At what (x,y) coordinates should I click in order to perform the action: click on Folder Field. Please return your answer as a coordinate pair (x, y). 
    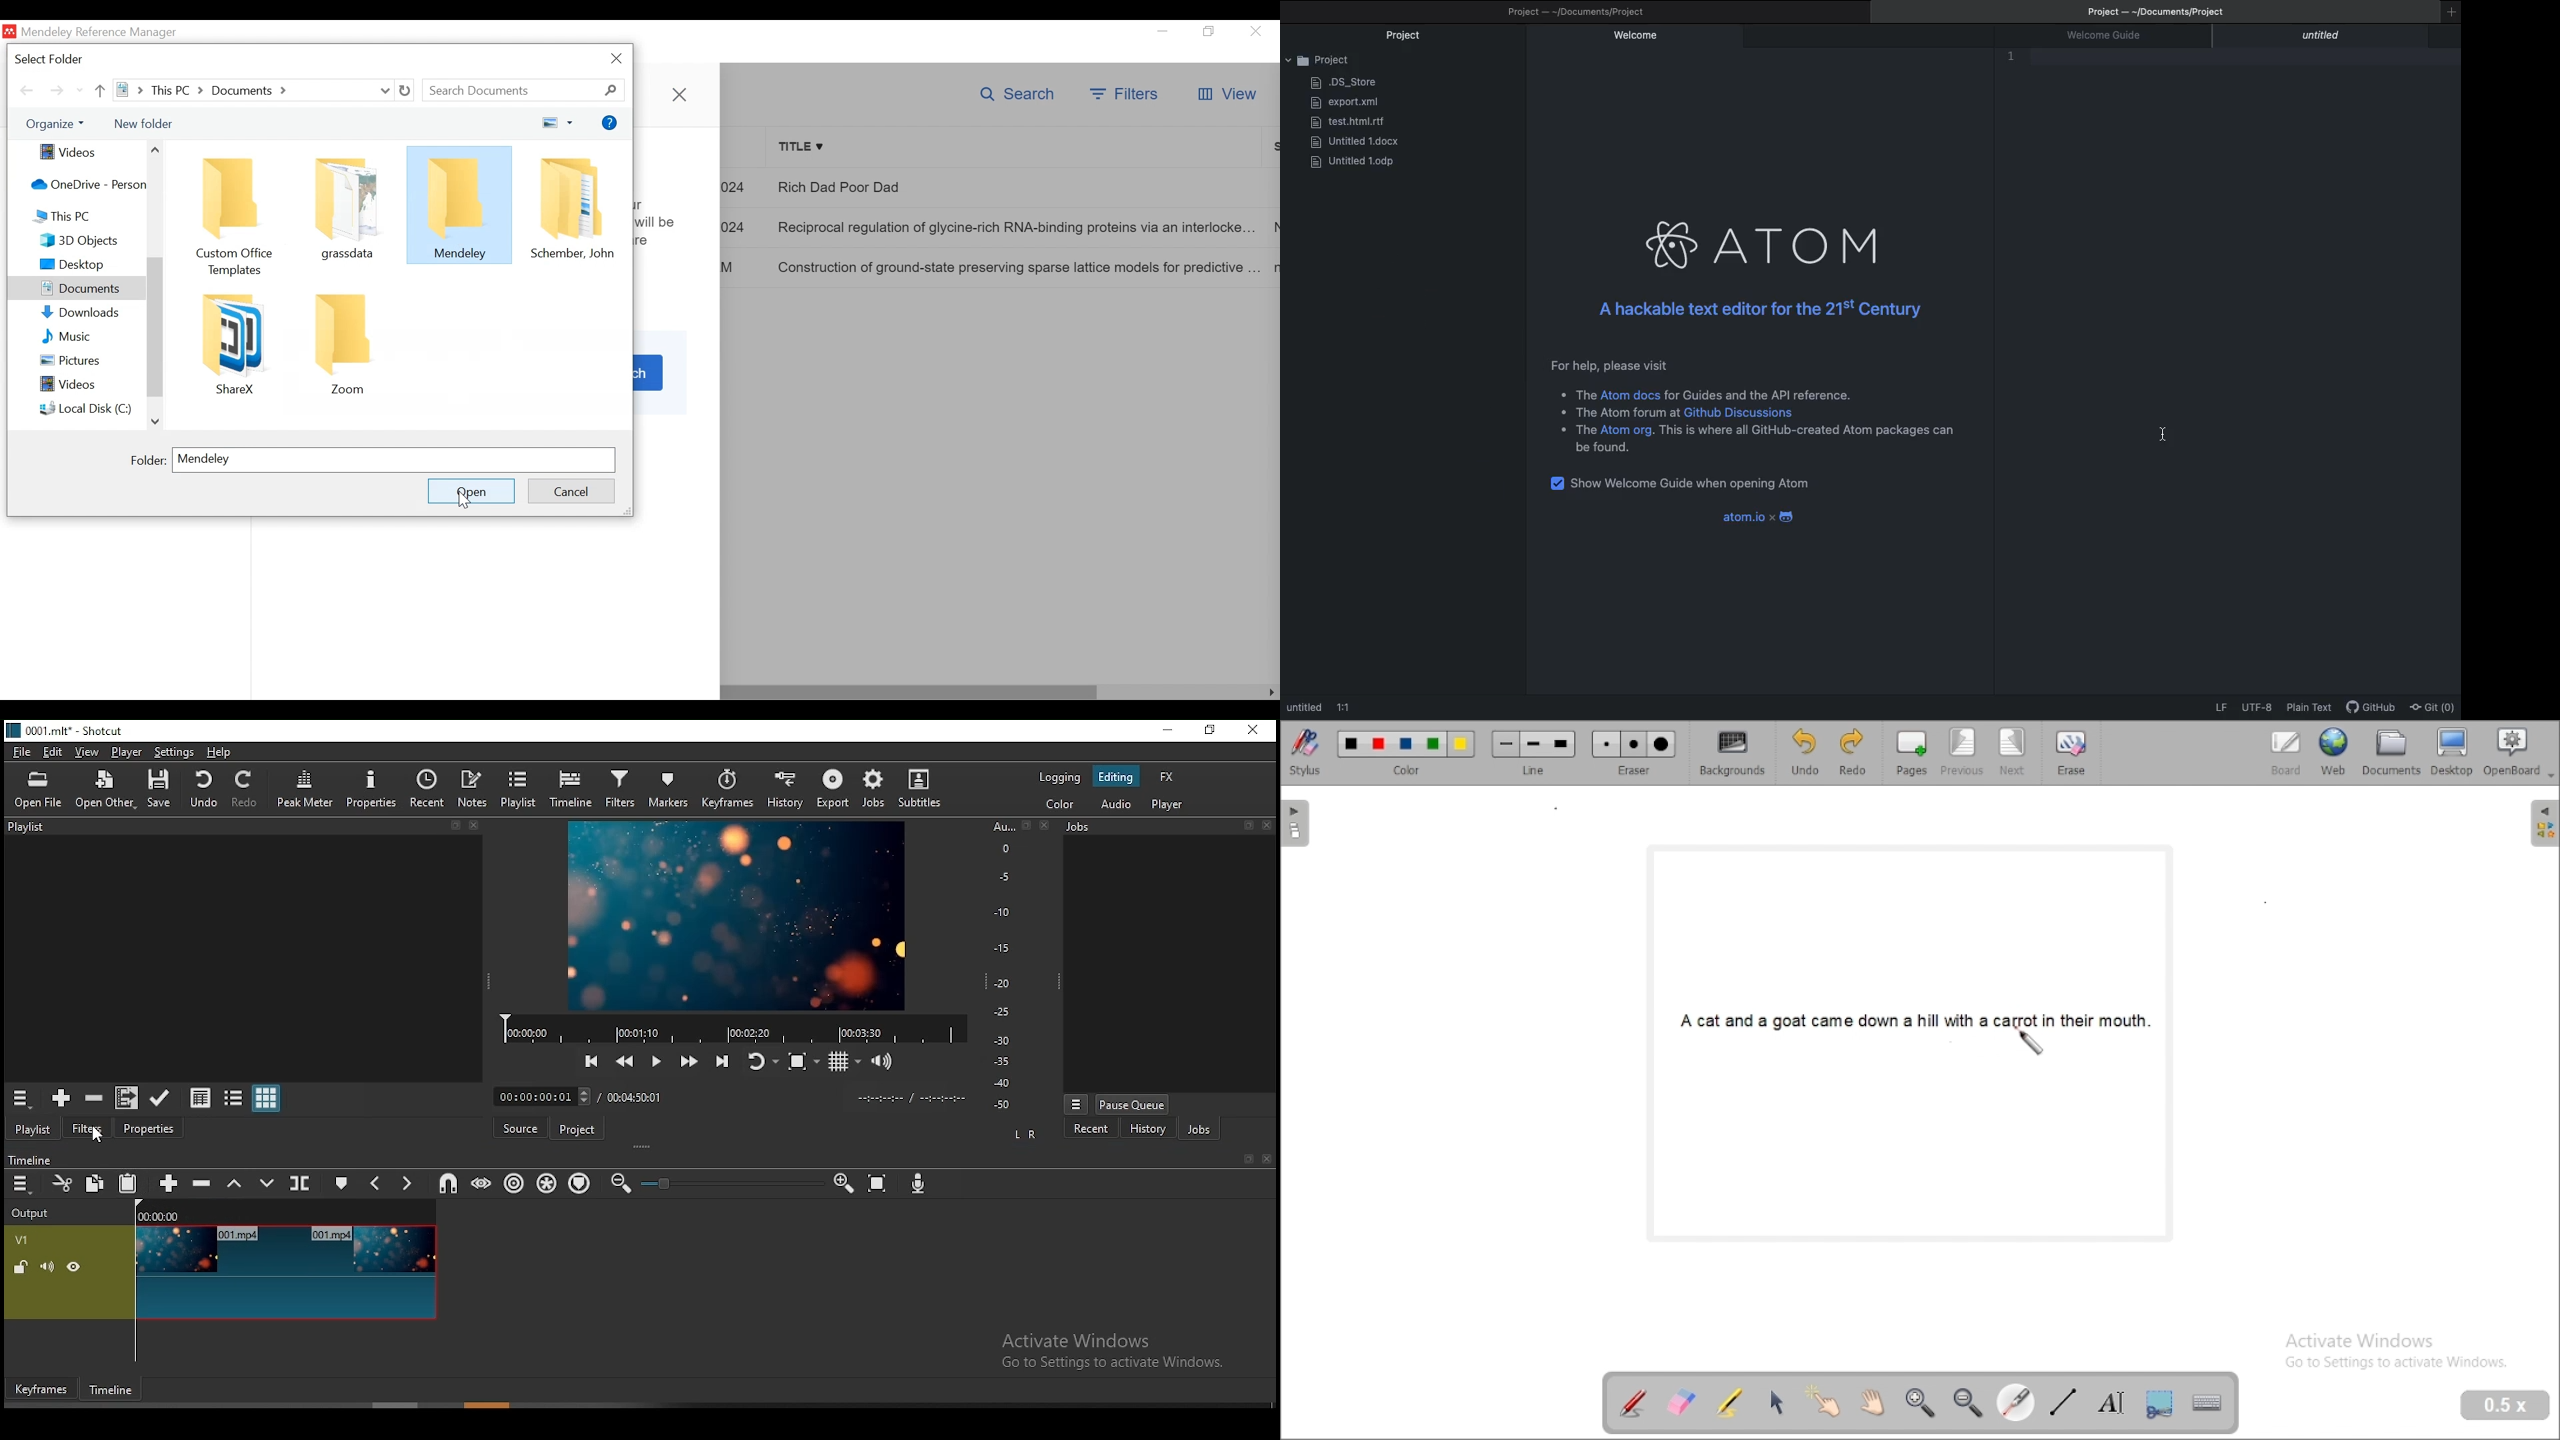
    Looking at the image, I should click on (393, 460).